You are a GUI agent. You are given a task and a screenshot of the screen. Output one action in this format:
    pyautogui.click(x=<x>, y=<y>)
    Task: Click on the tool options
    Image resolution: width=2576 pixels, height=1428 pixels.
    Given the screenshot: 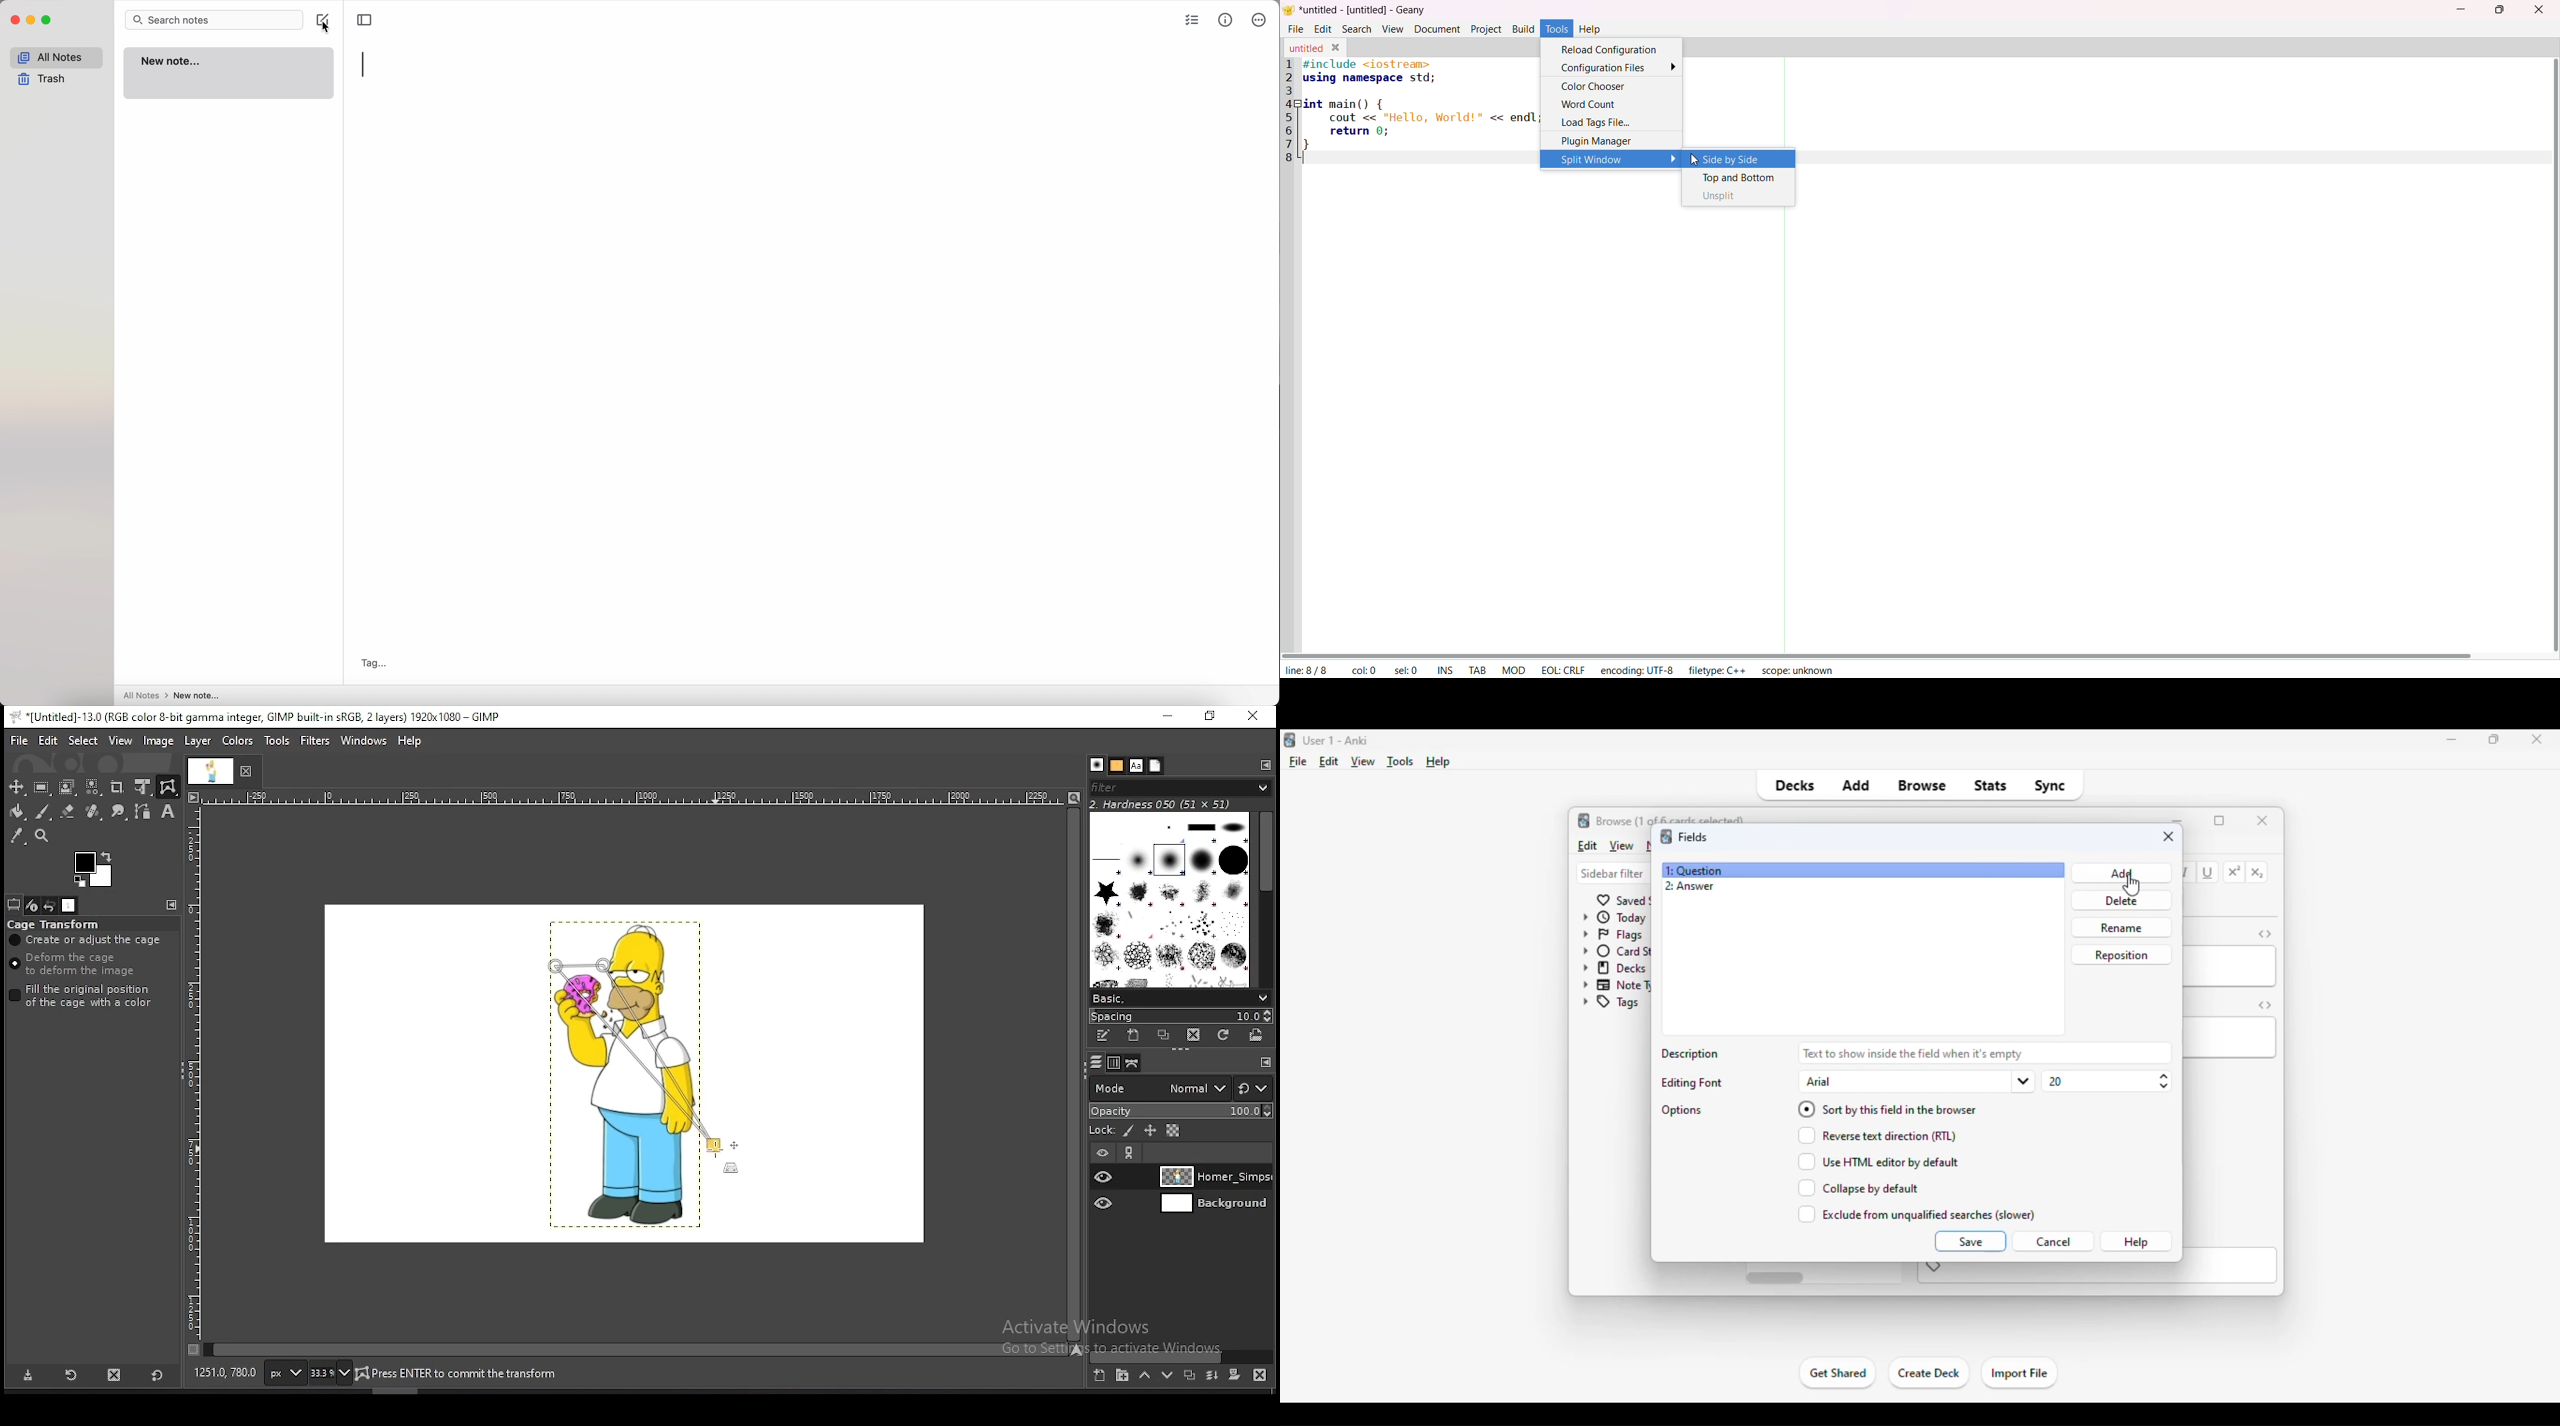 What is the action you would take?
    pyautogui.click(x=14, y=905)
    